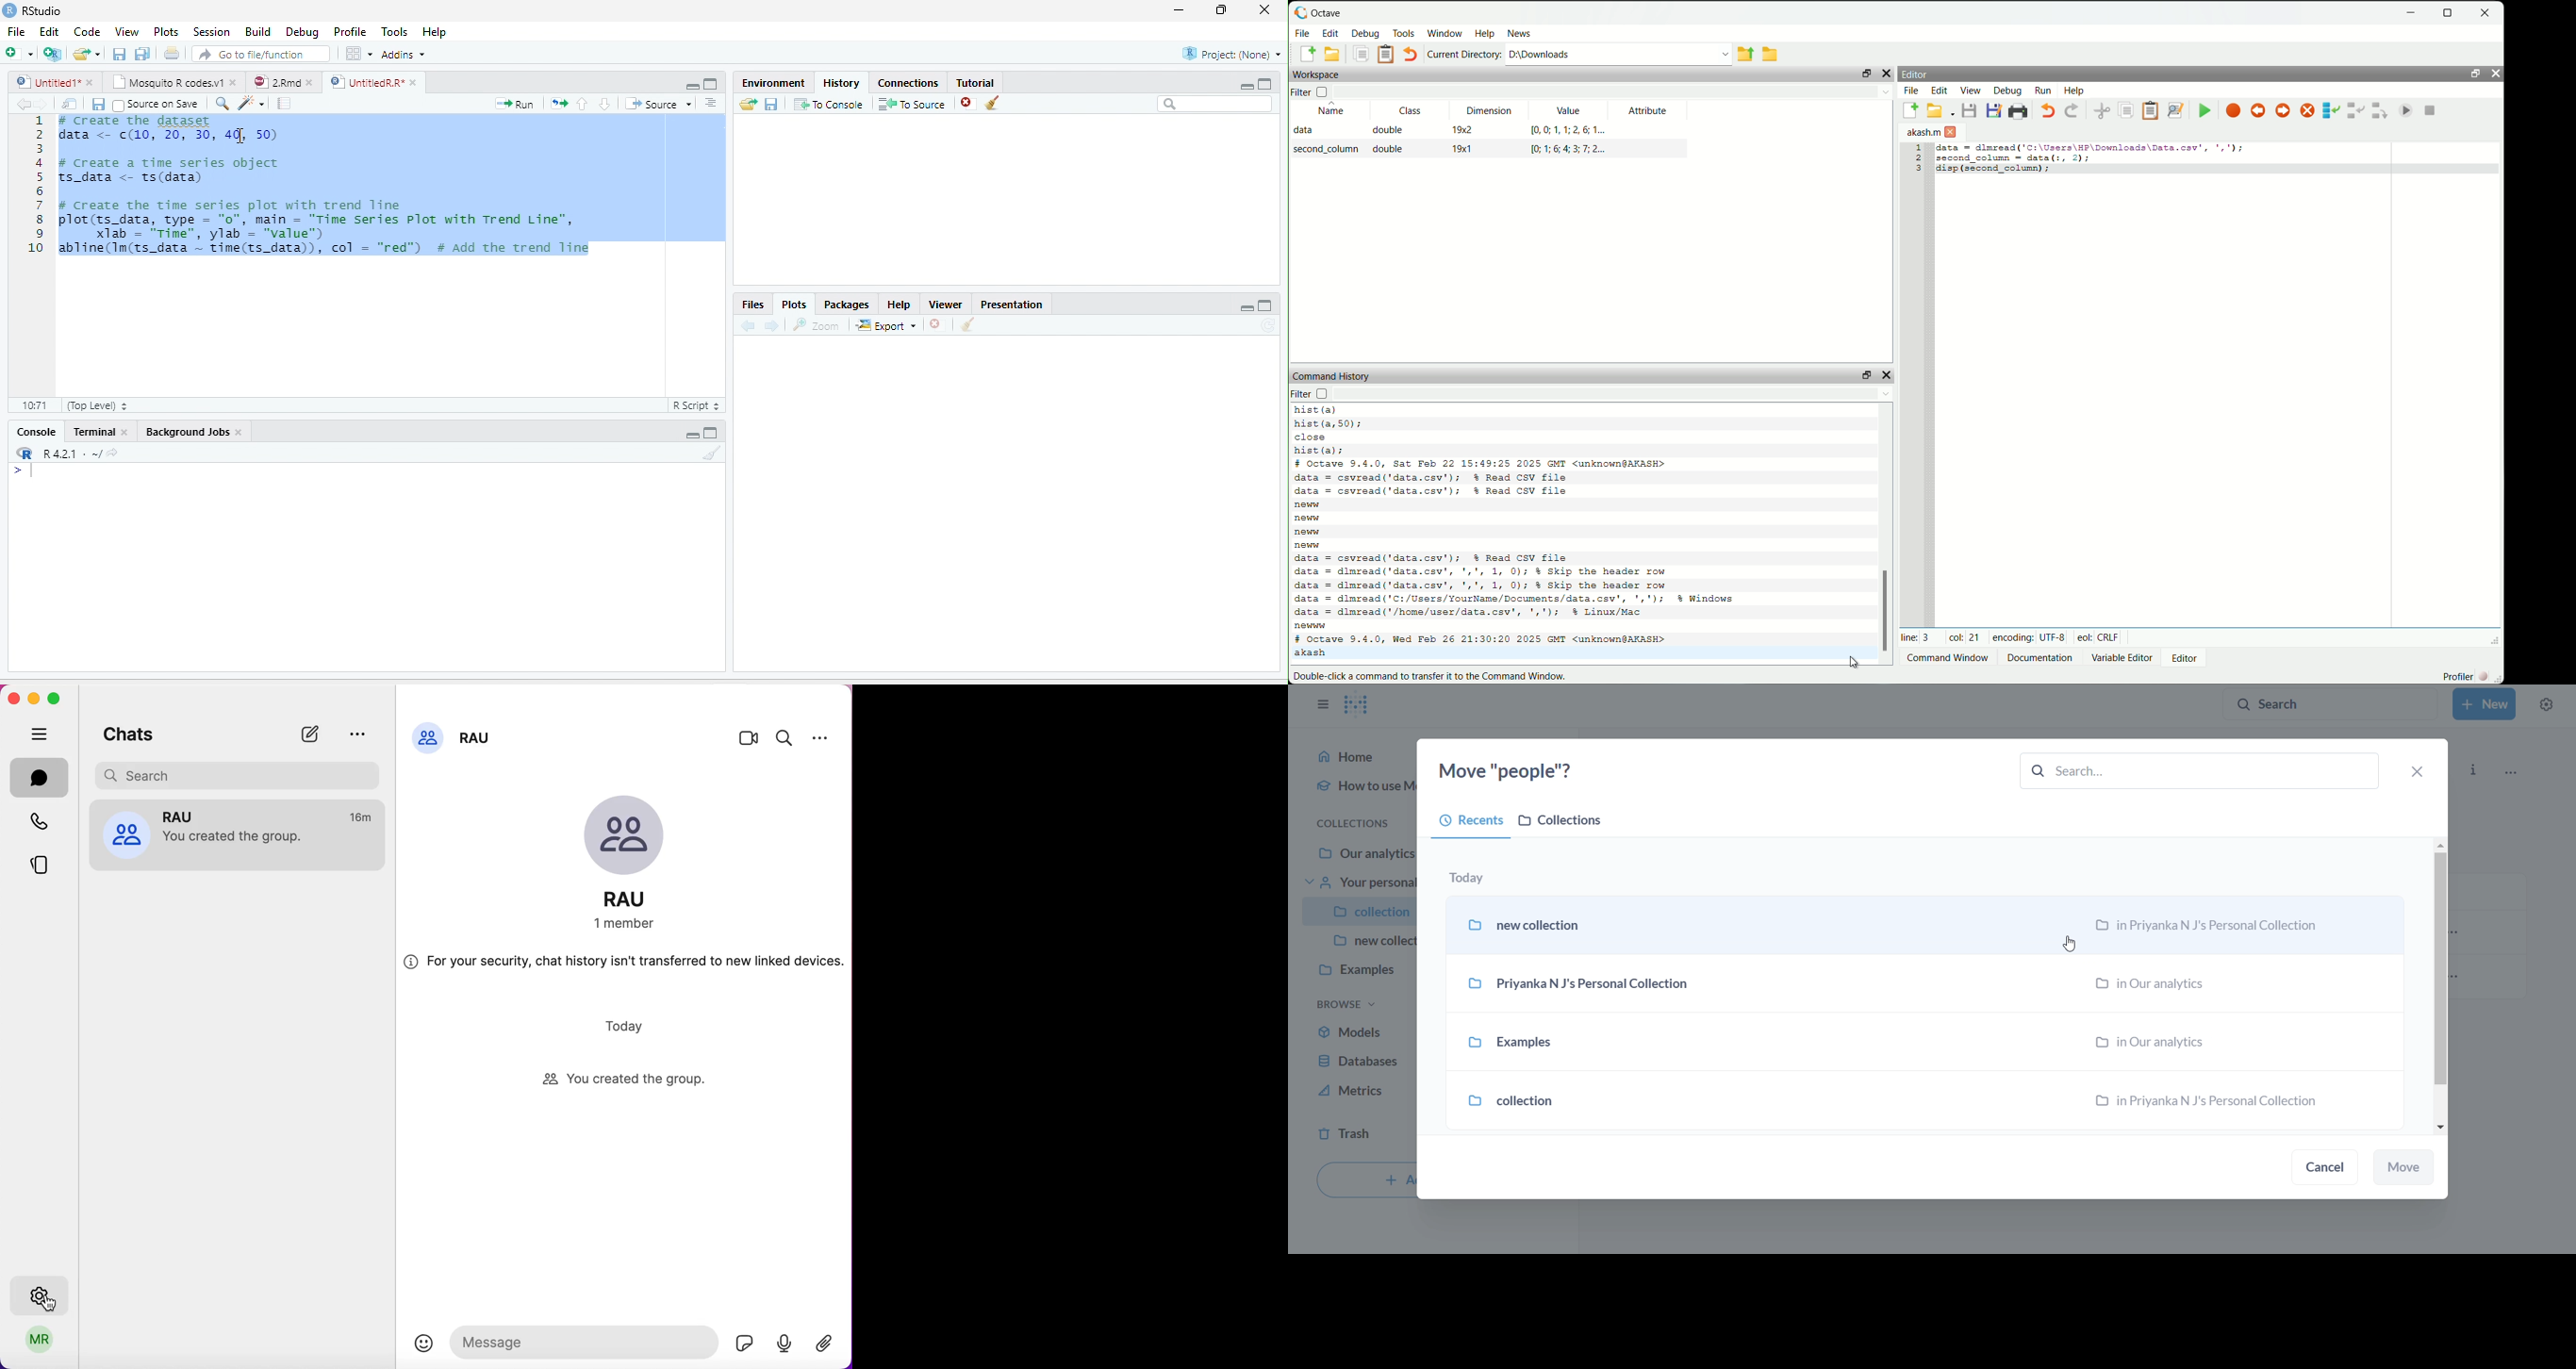 This screenshot has height=1372, width=2576. What do you see at coordinates (363, 818) in the screenshot?
I see `16m` at bounding box center [363, 818].